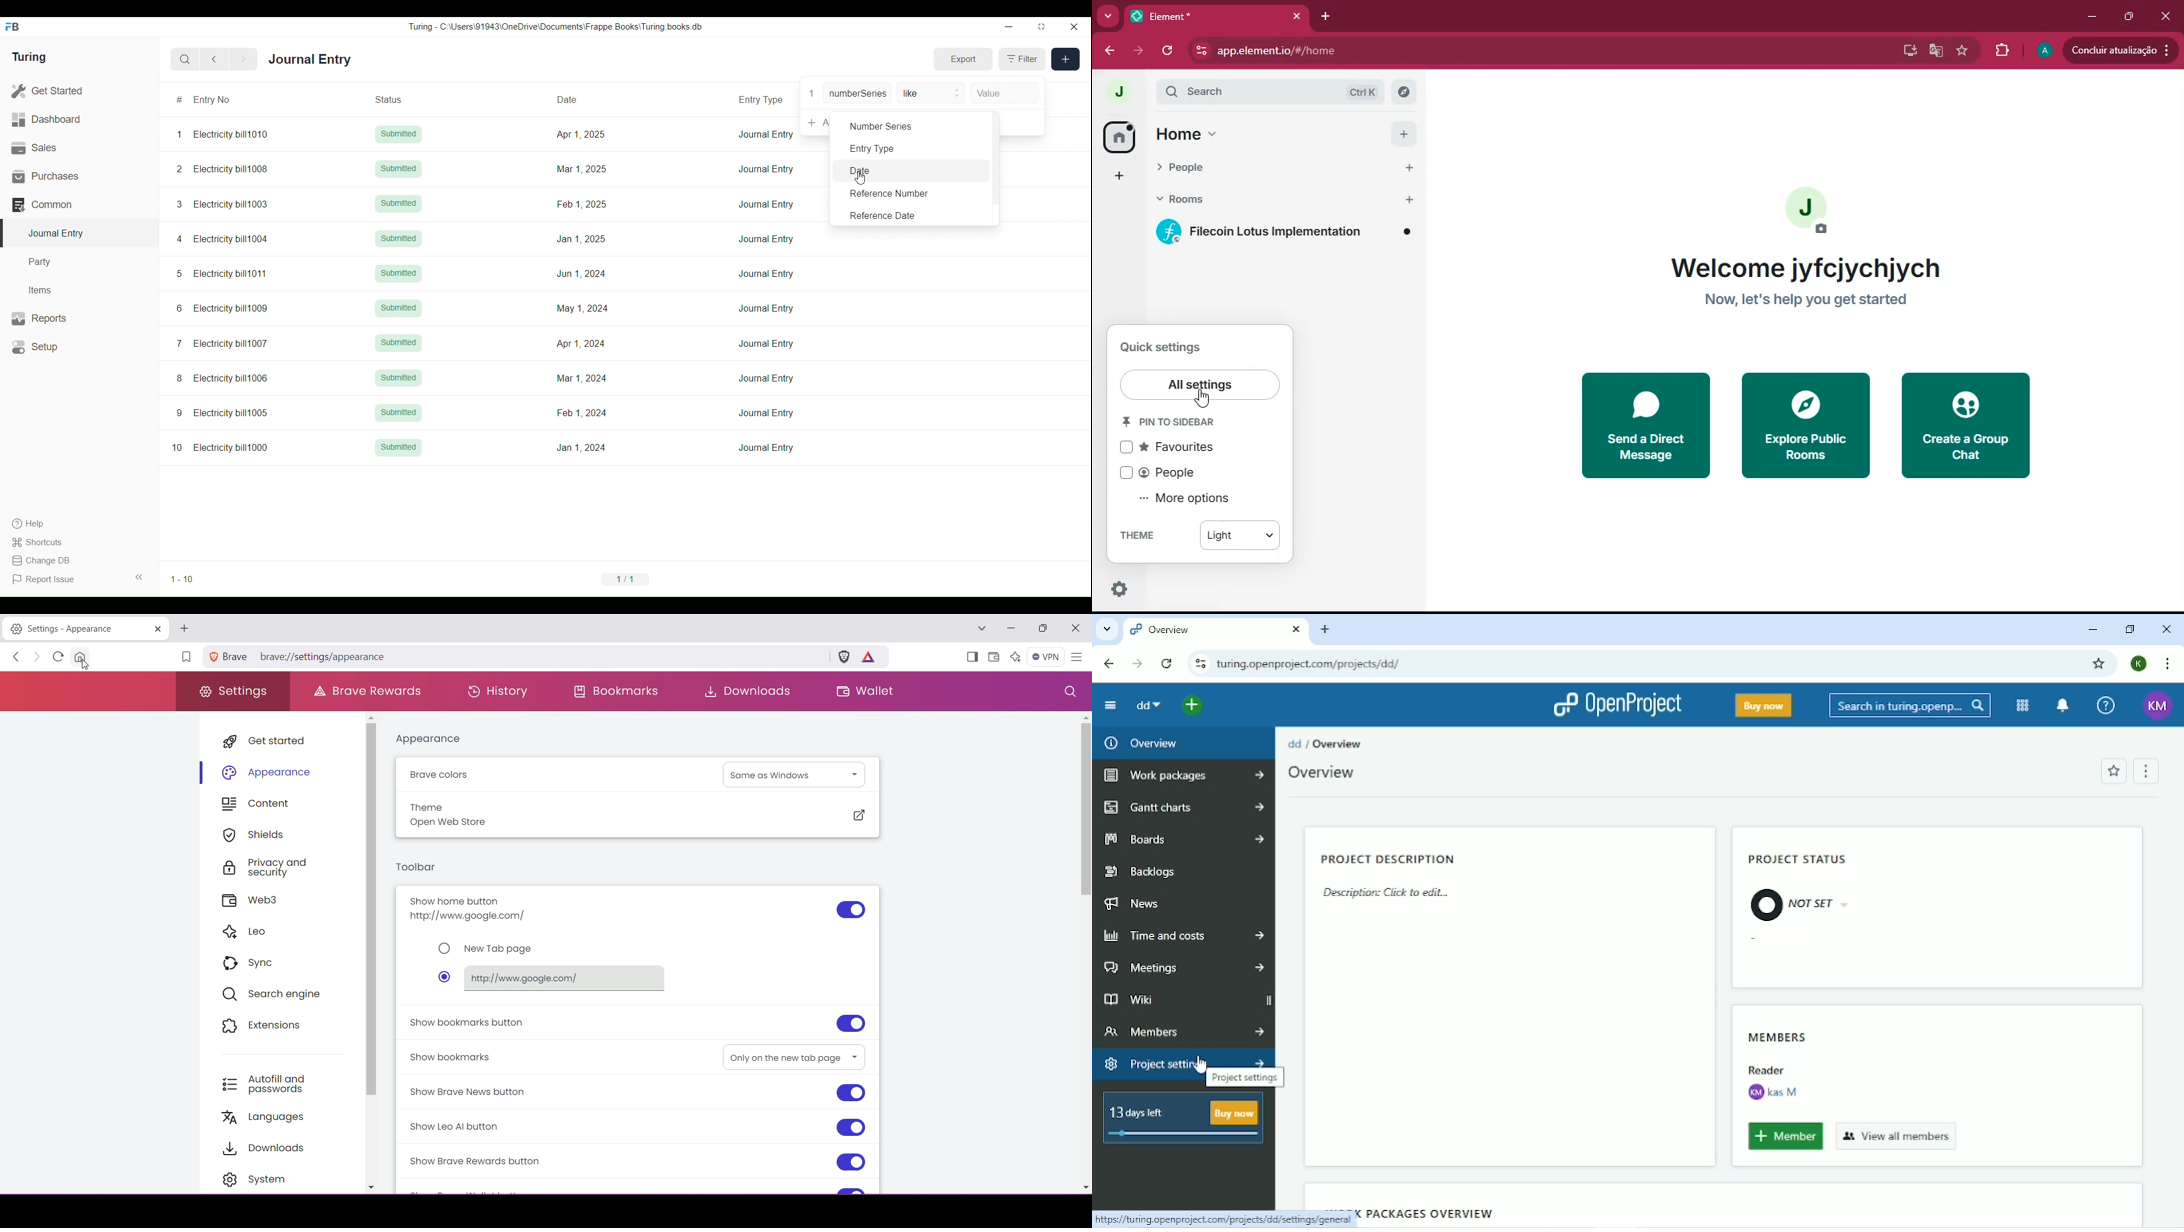 The height and width of the screenshot is (1232, 2184). What do you see at coordinates (399, 343) in the screenshot?
I see `Submitted` at bounding box center [399, 343].